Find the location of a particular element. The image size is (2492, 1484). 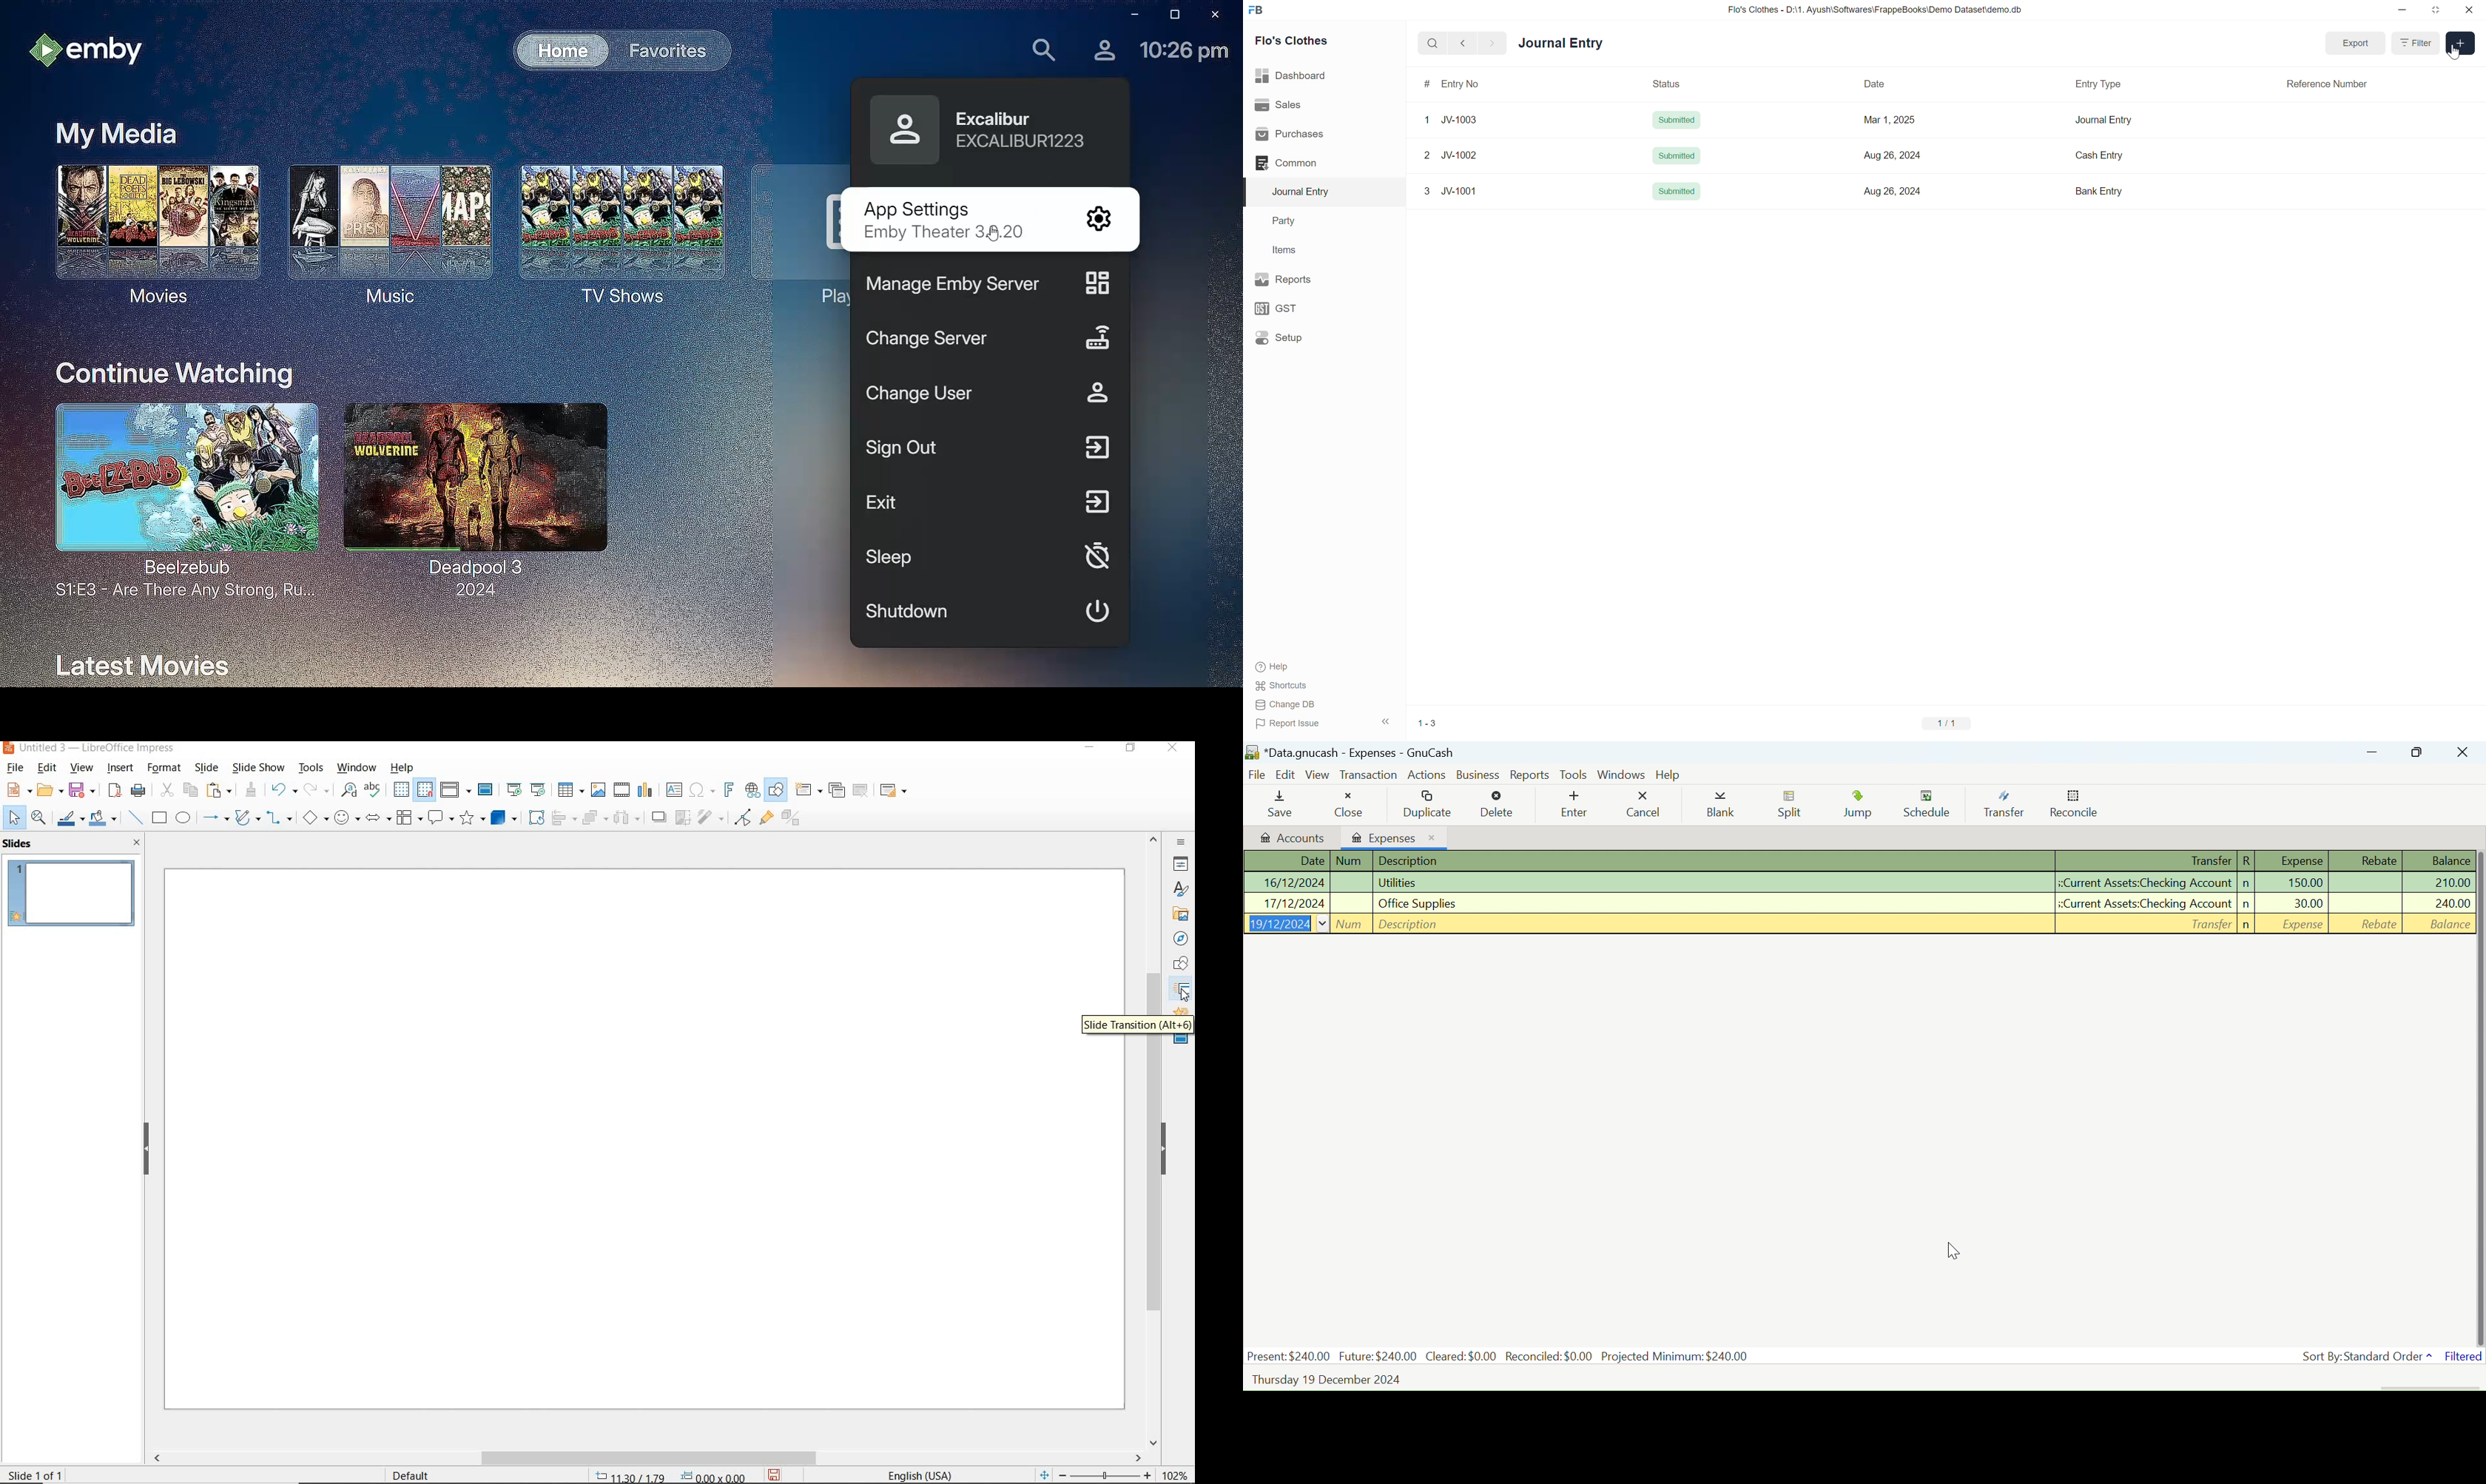

Thursday, 19 December 2024 is located at coordinates (1328, 1381).